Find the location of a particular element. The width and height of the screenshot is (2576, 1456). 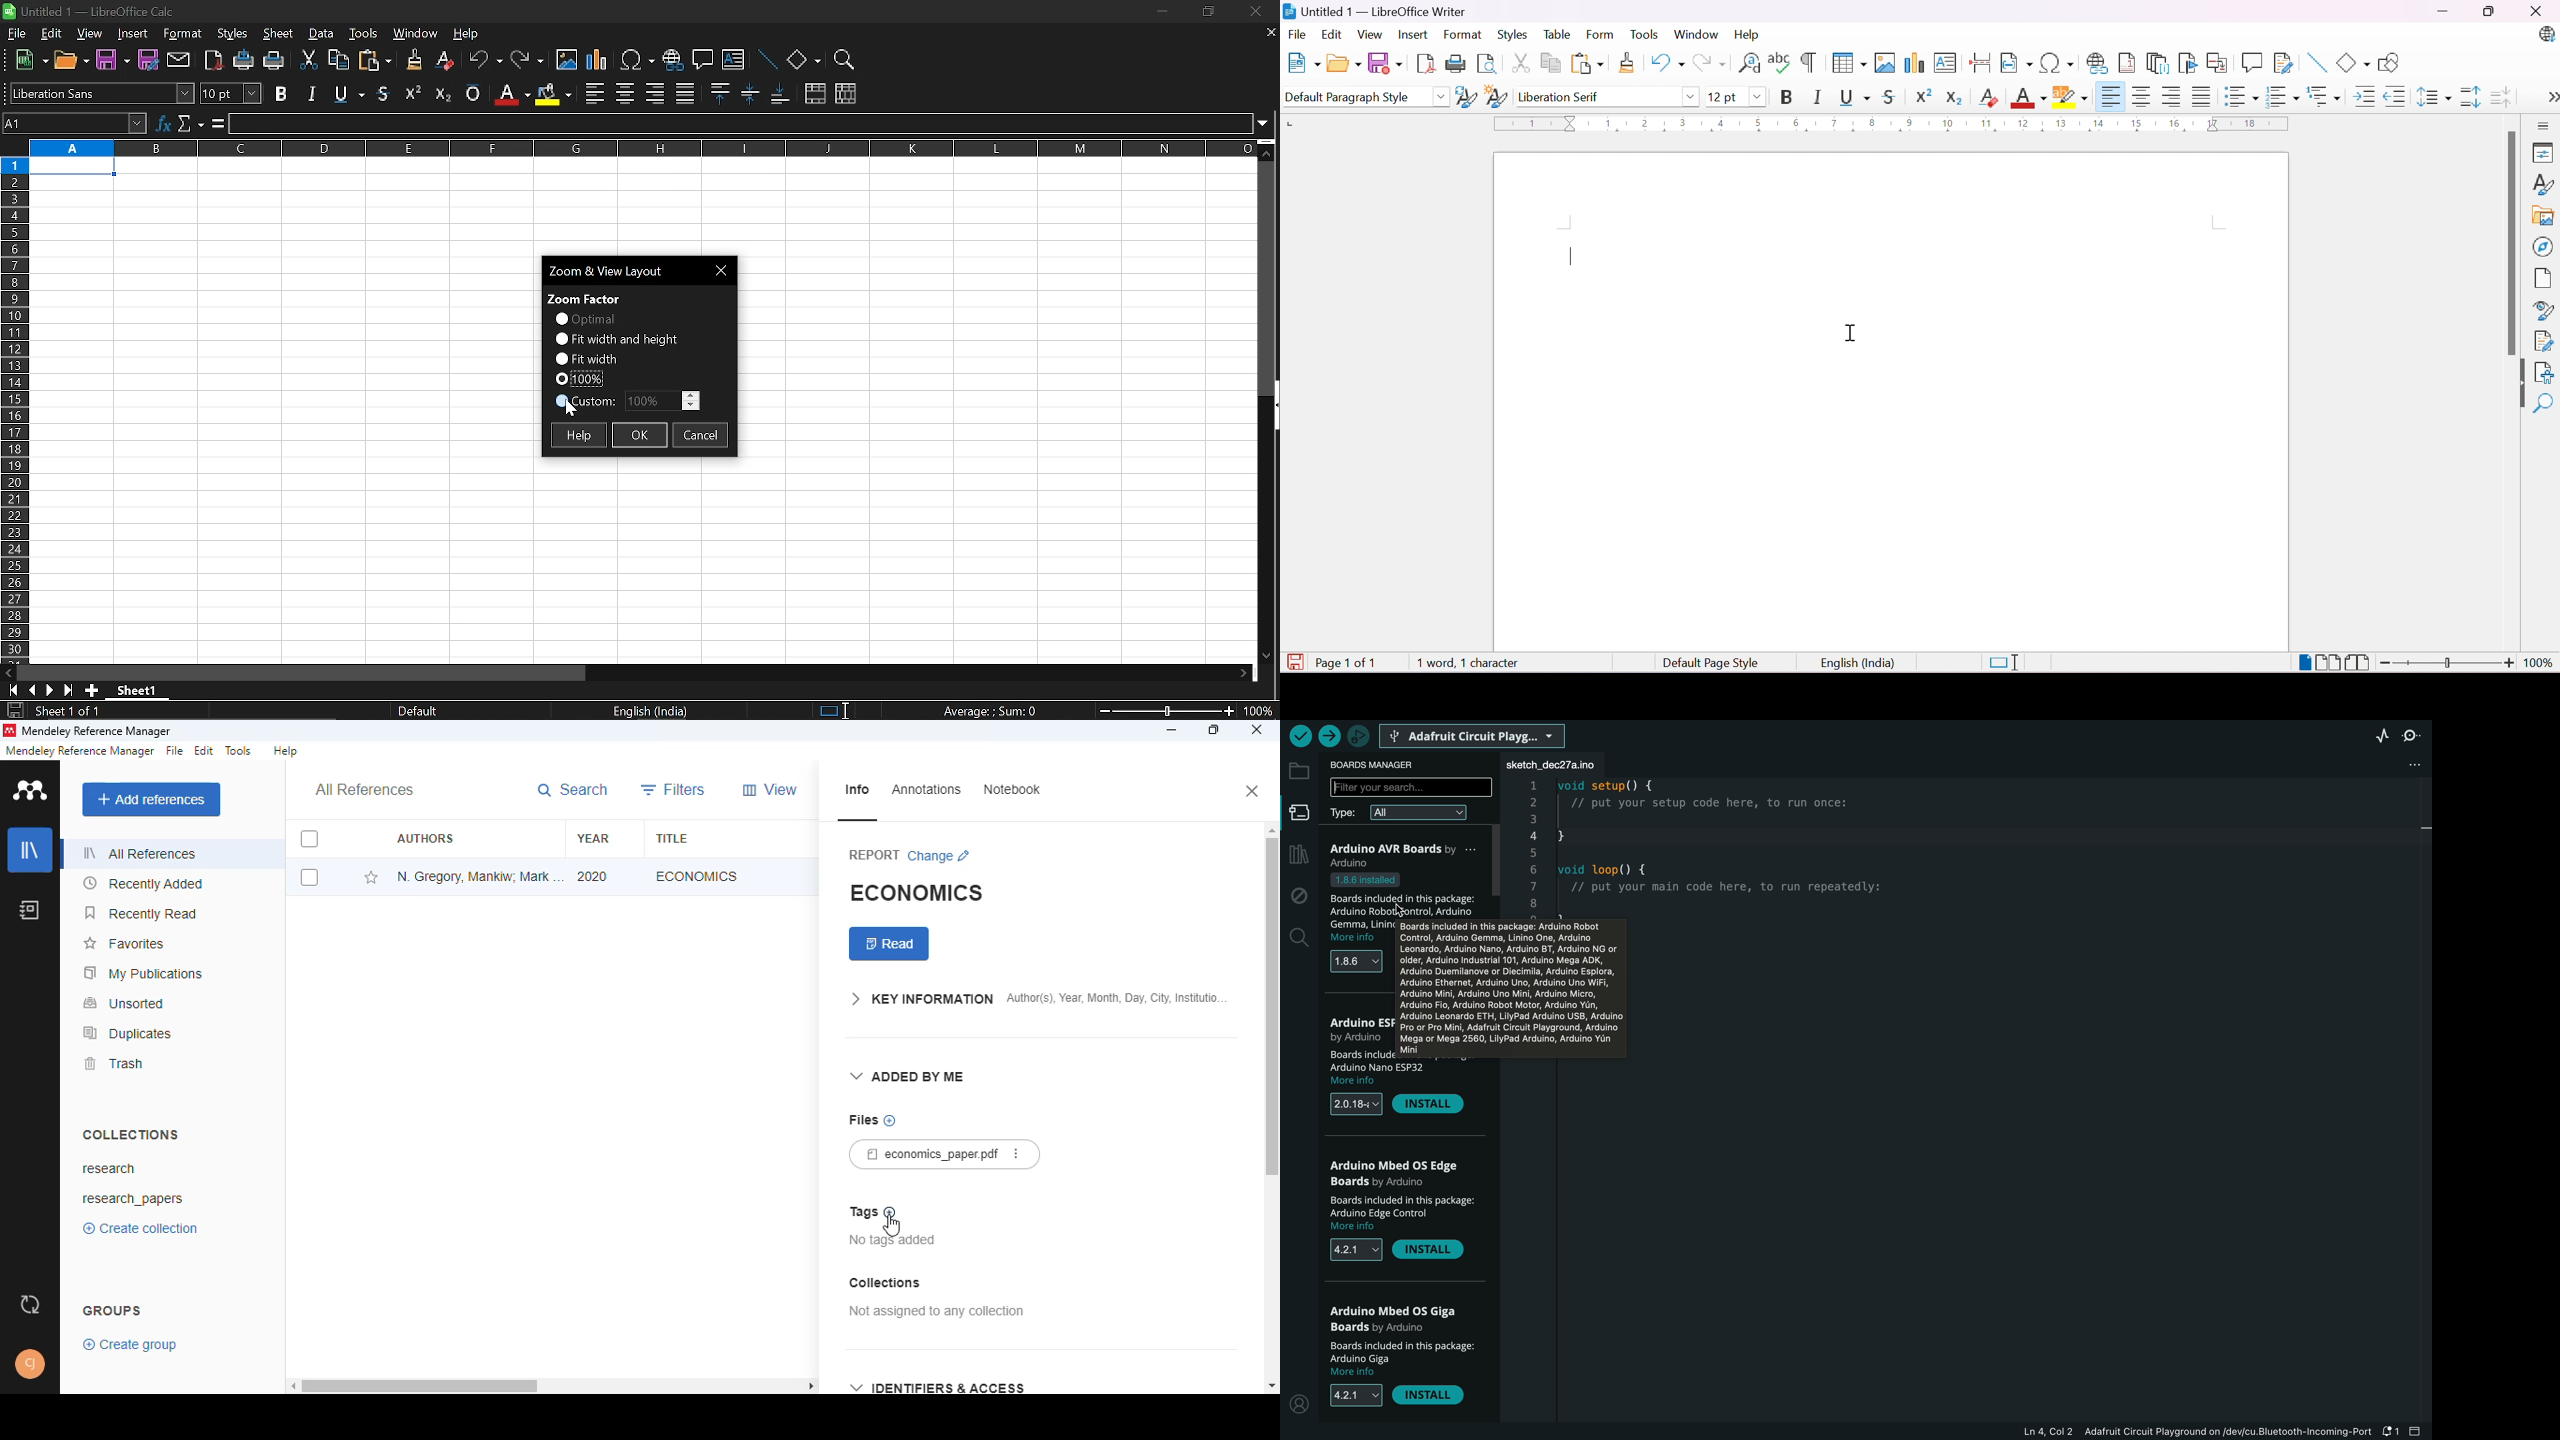

current sheet is located at coordinates (78, 712).